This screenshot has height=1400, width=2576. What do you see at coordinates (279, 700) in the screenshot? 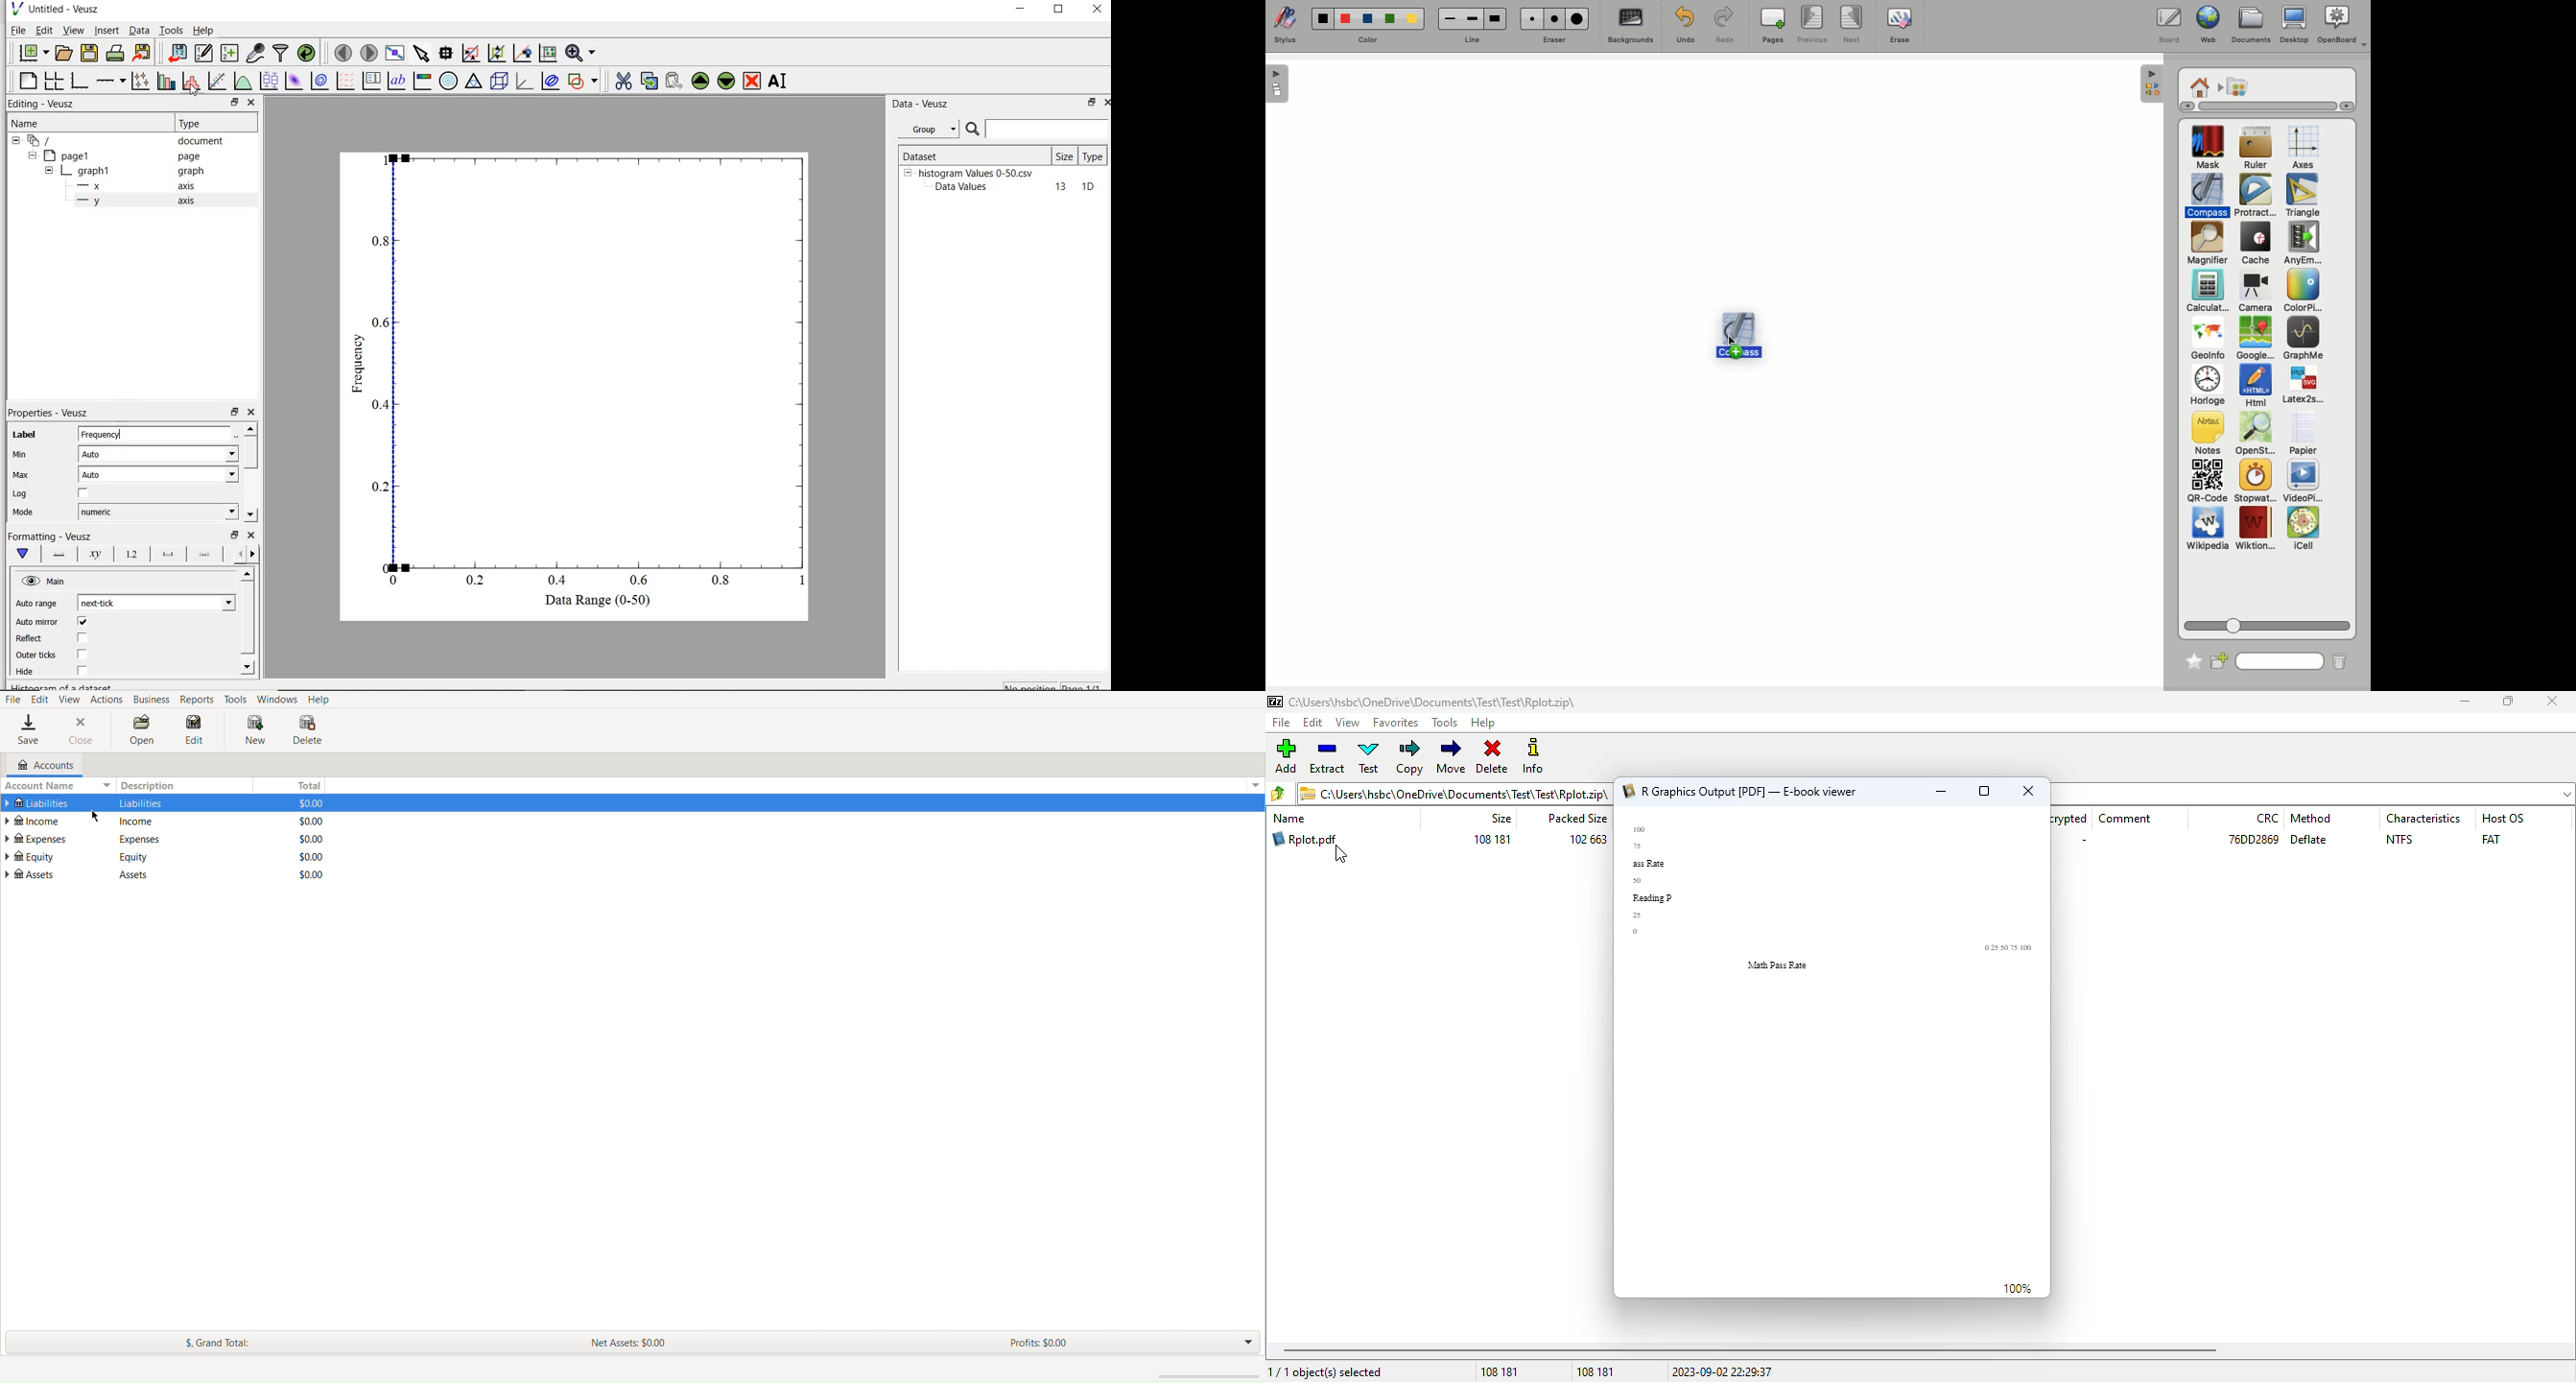
I see `Windows` at bounding box center [279, 700].